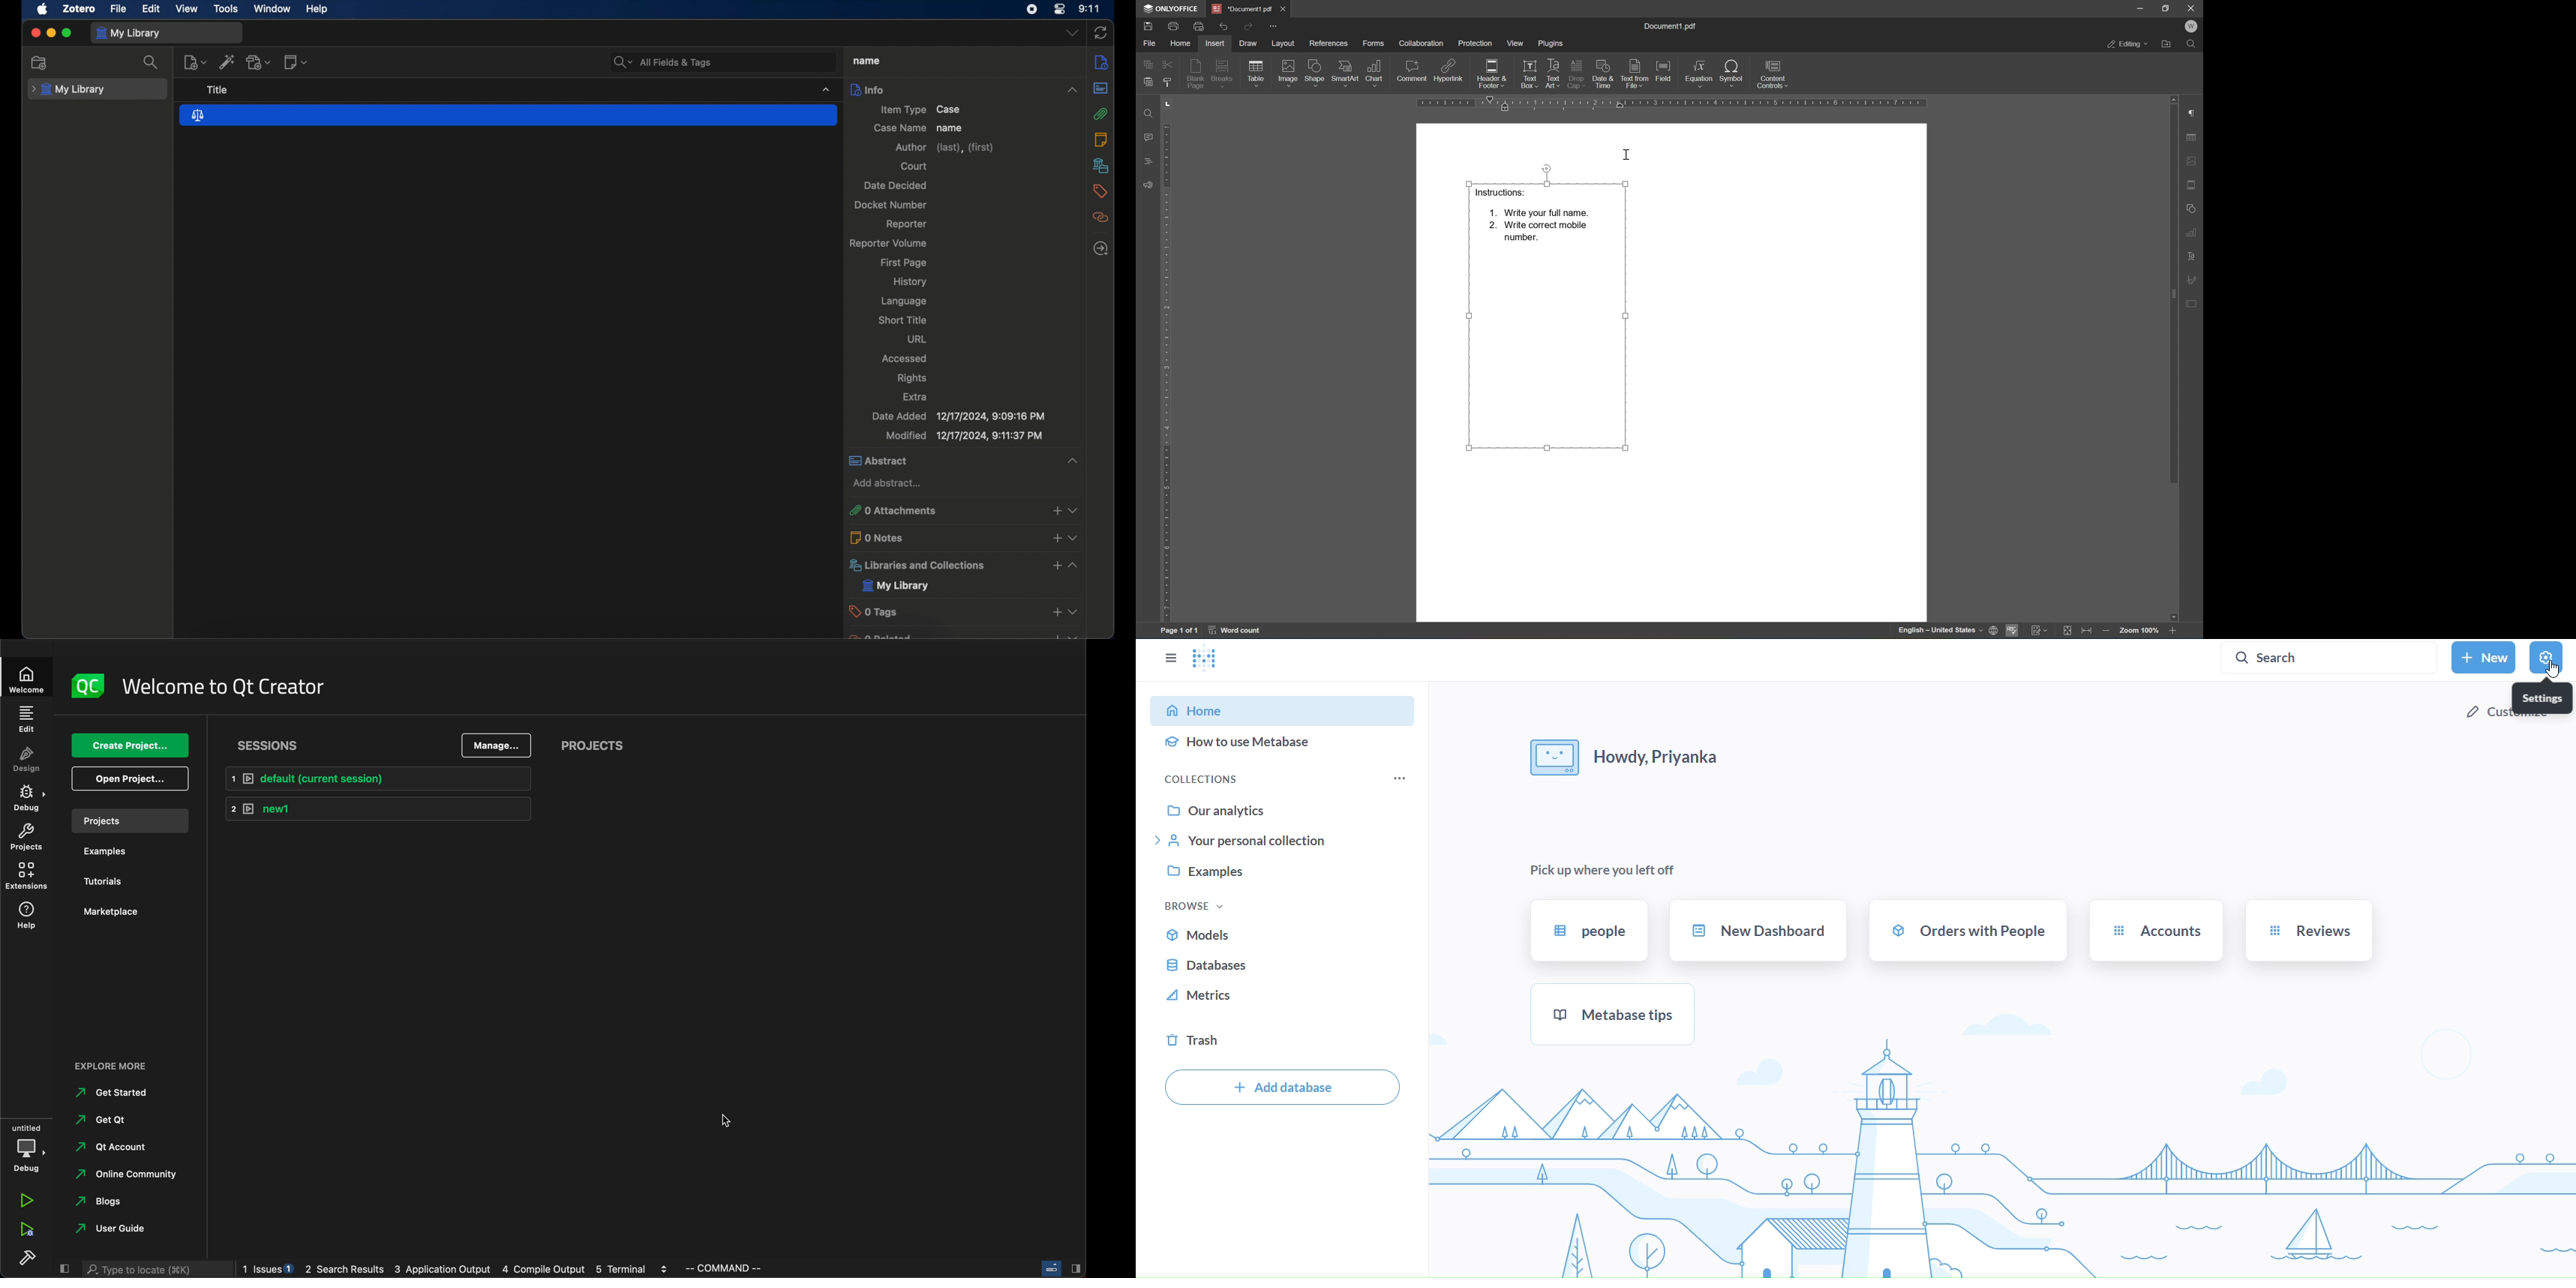 The height and width of the screenshot is (1288, 2576). Describe the element at coordinates (898, 186) in the screenshot. I see `date decided` at that location.